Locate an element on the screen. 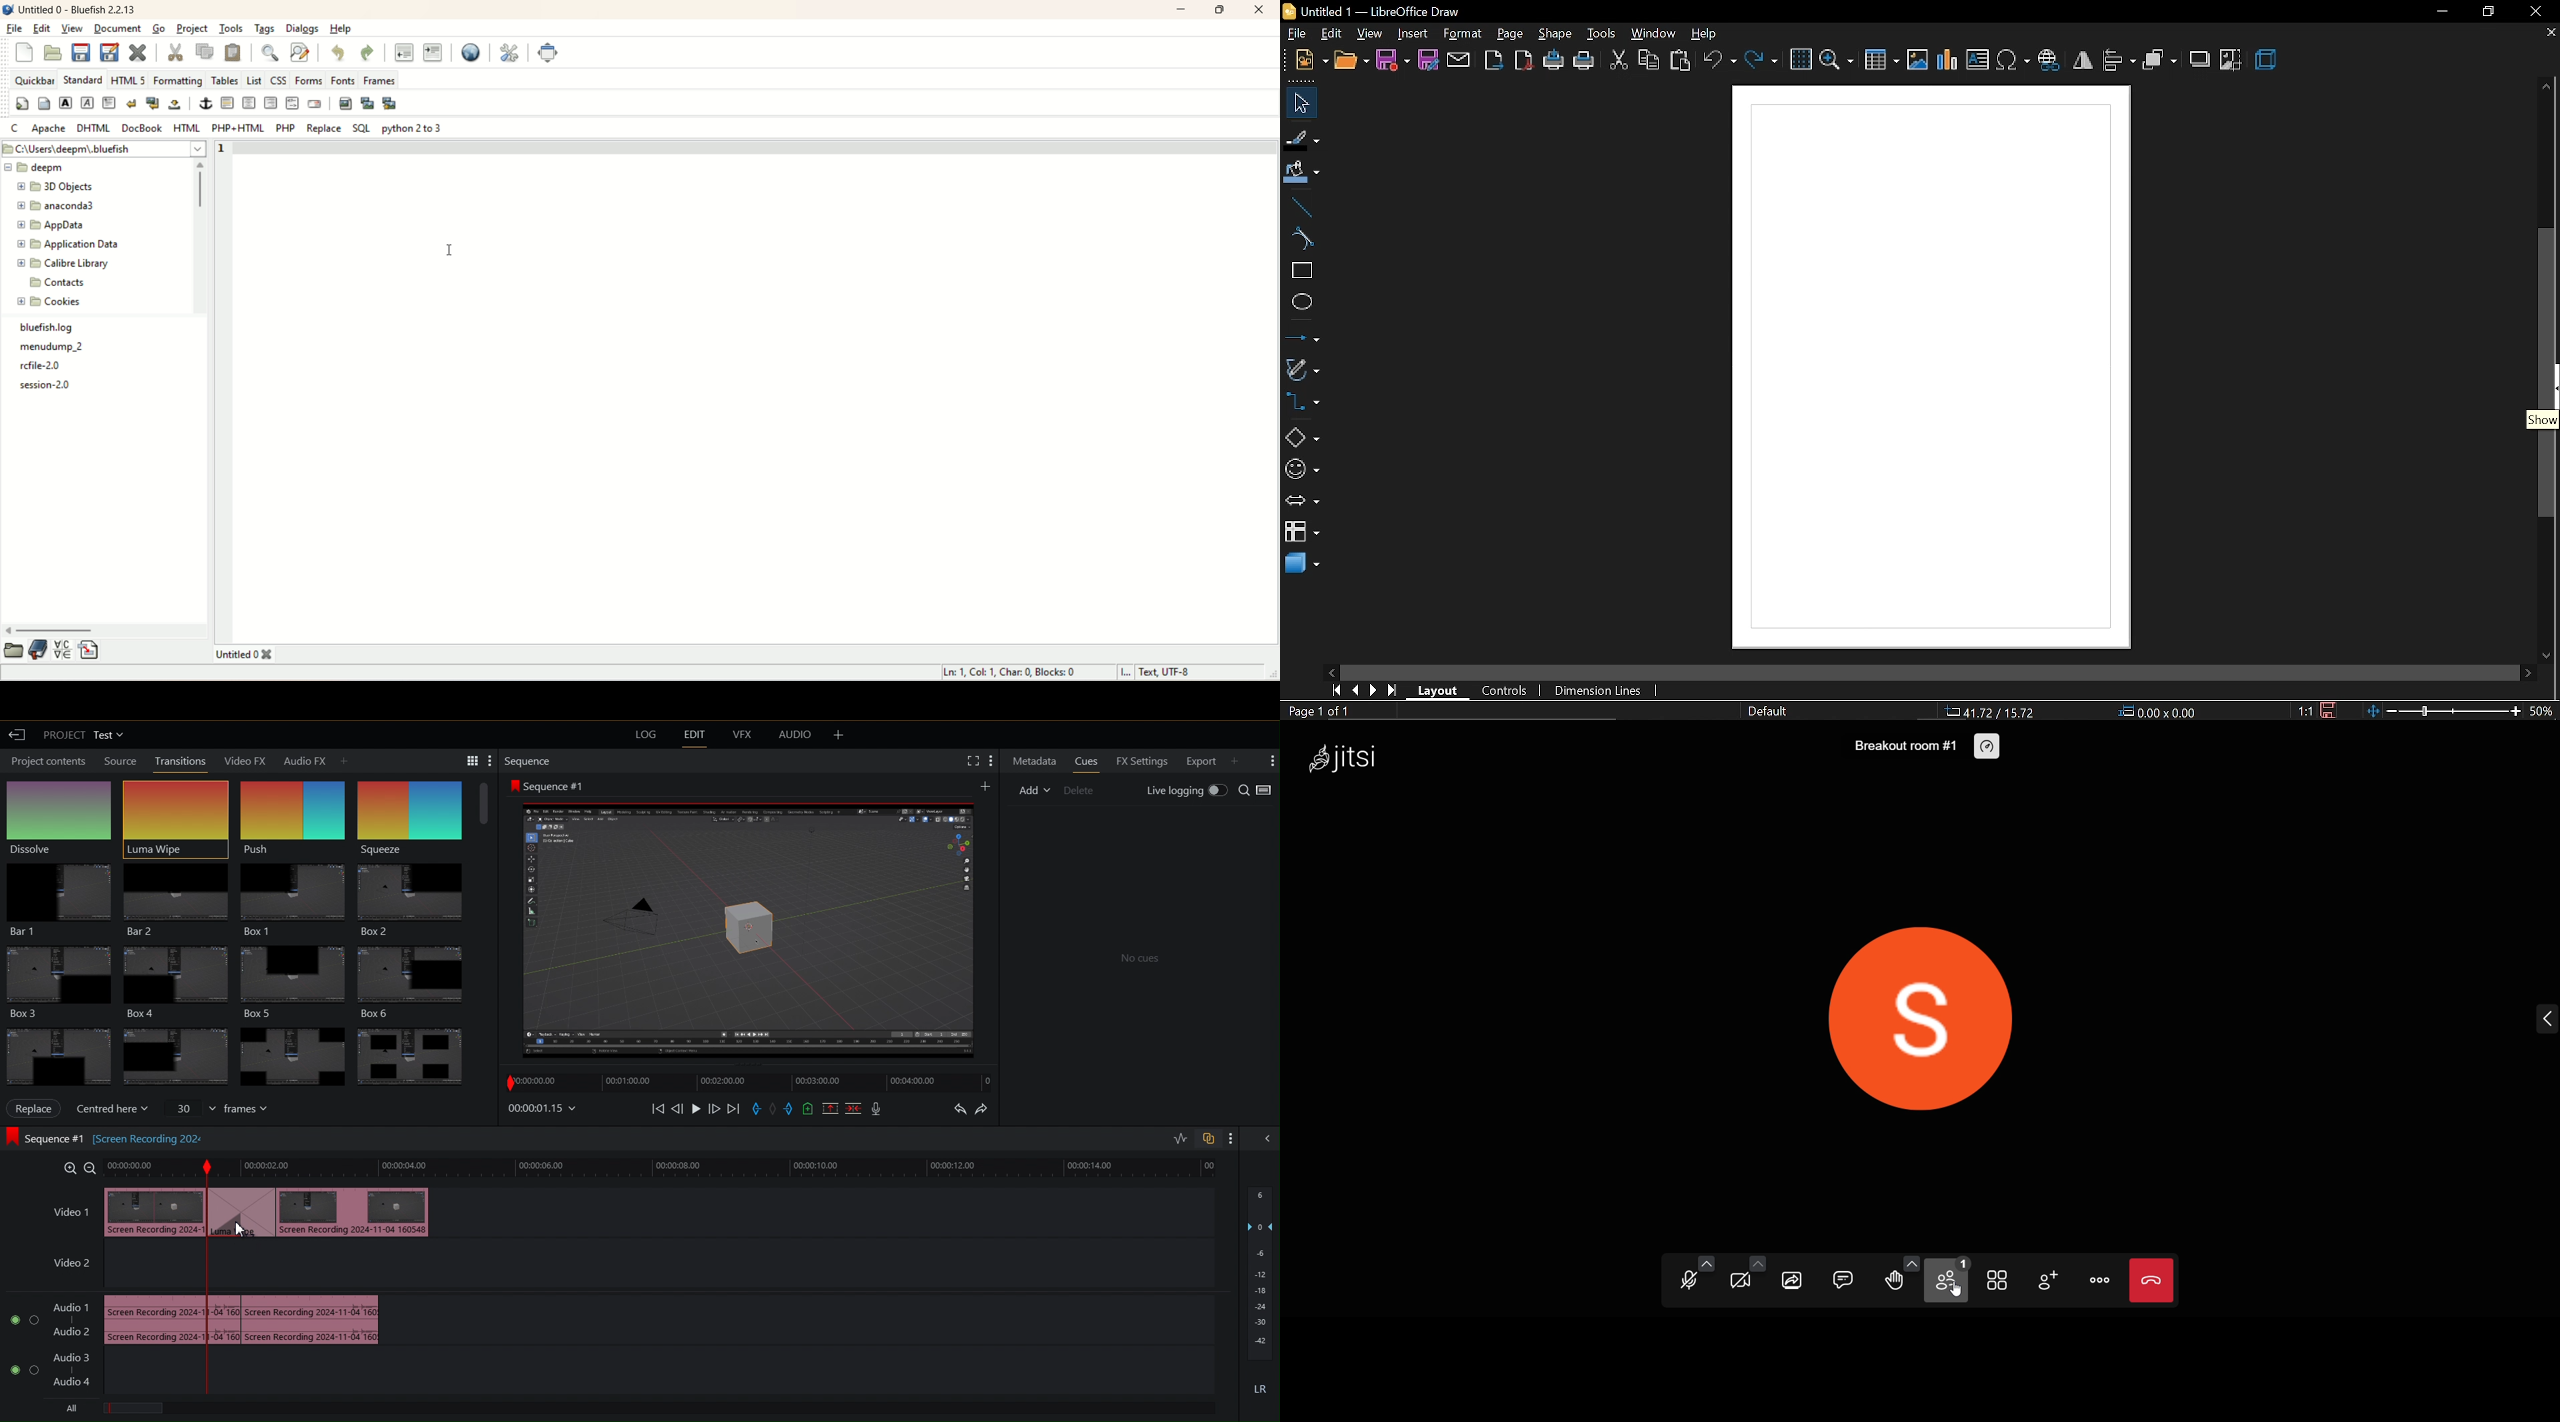 The height and width of the screenshot is (1428, 2576). minimize is located at coordinates (2441, 13).